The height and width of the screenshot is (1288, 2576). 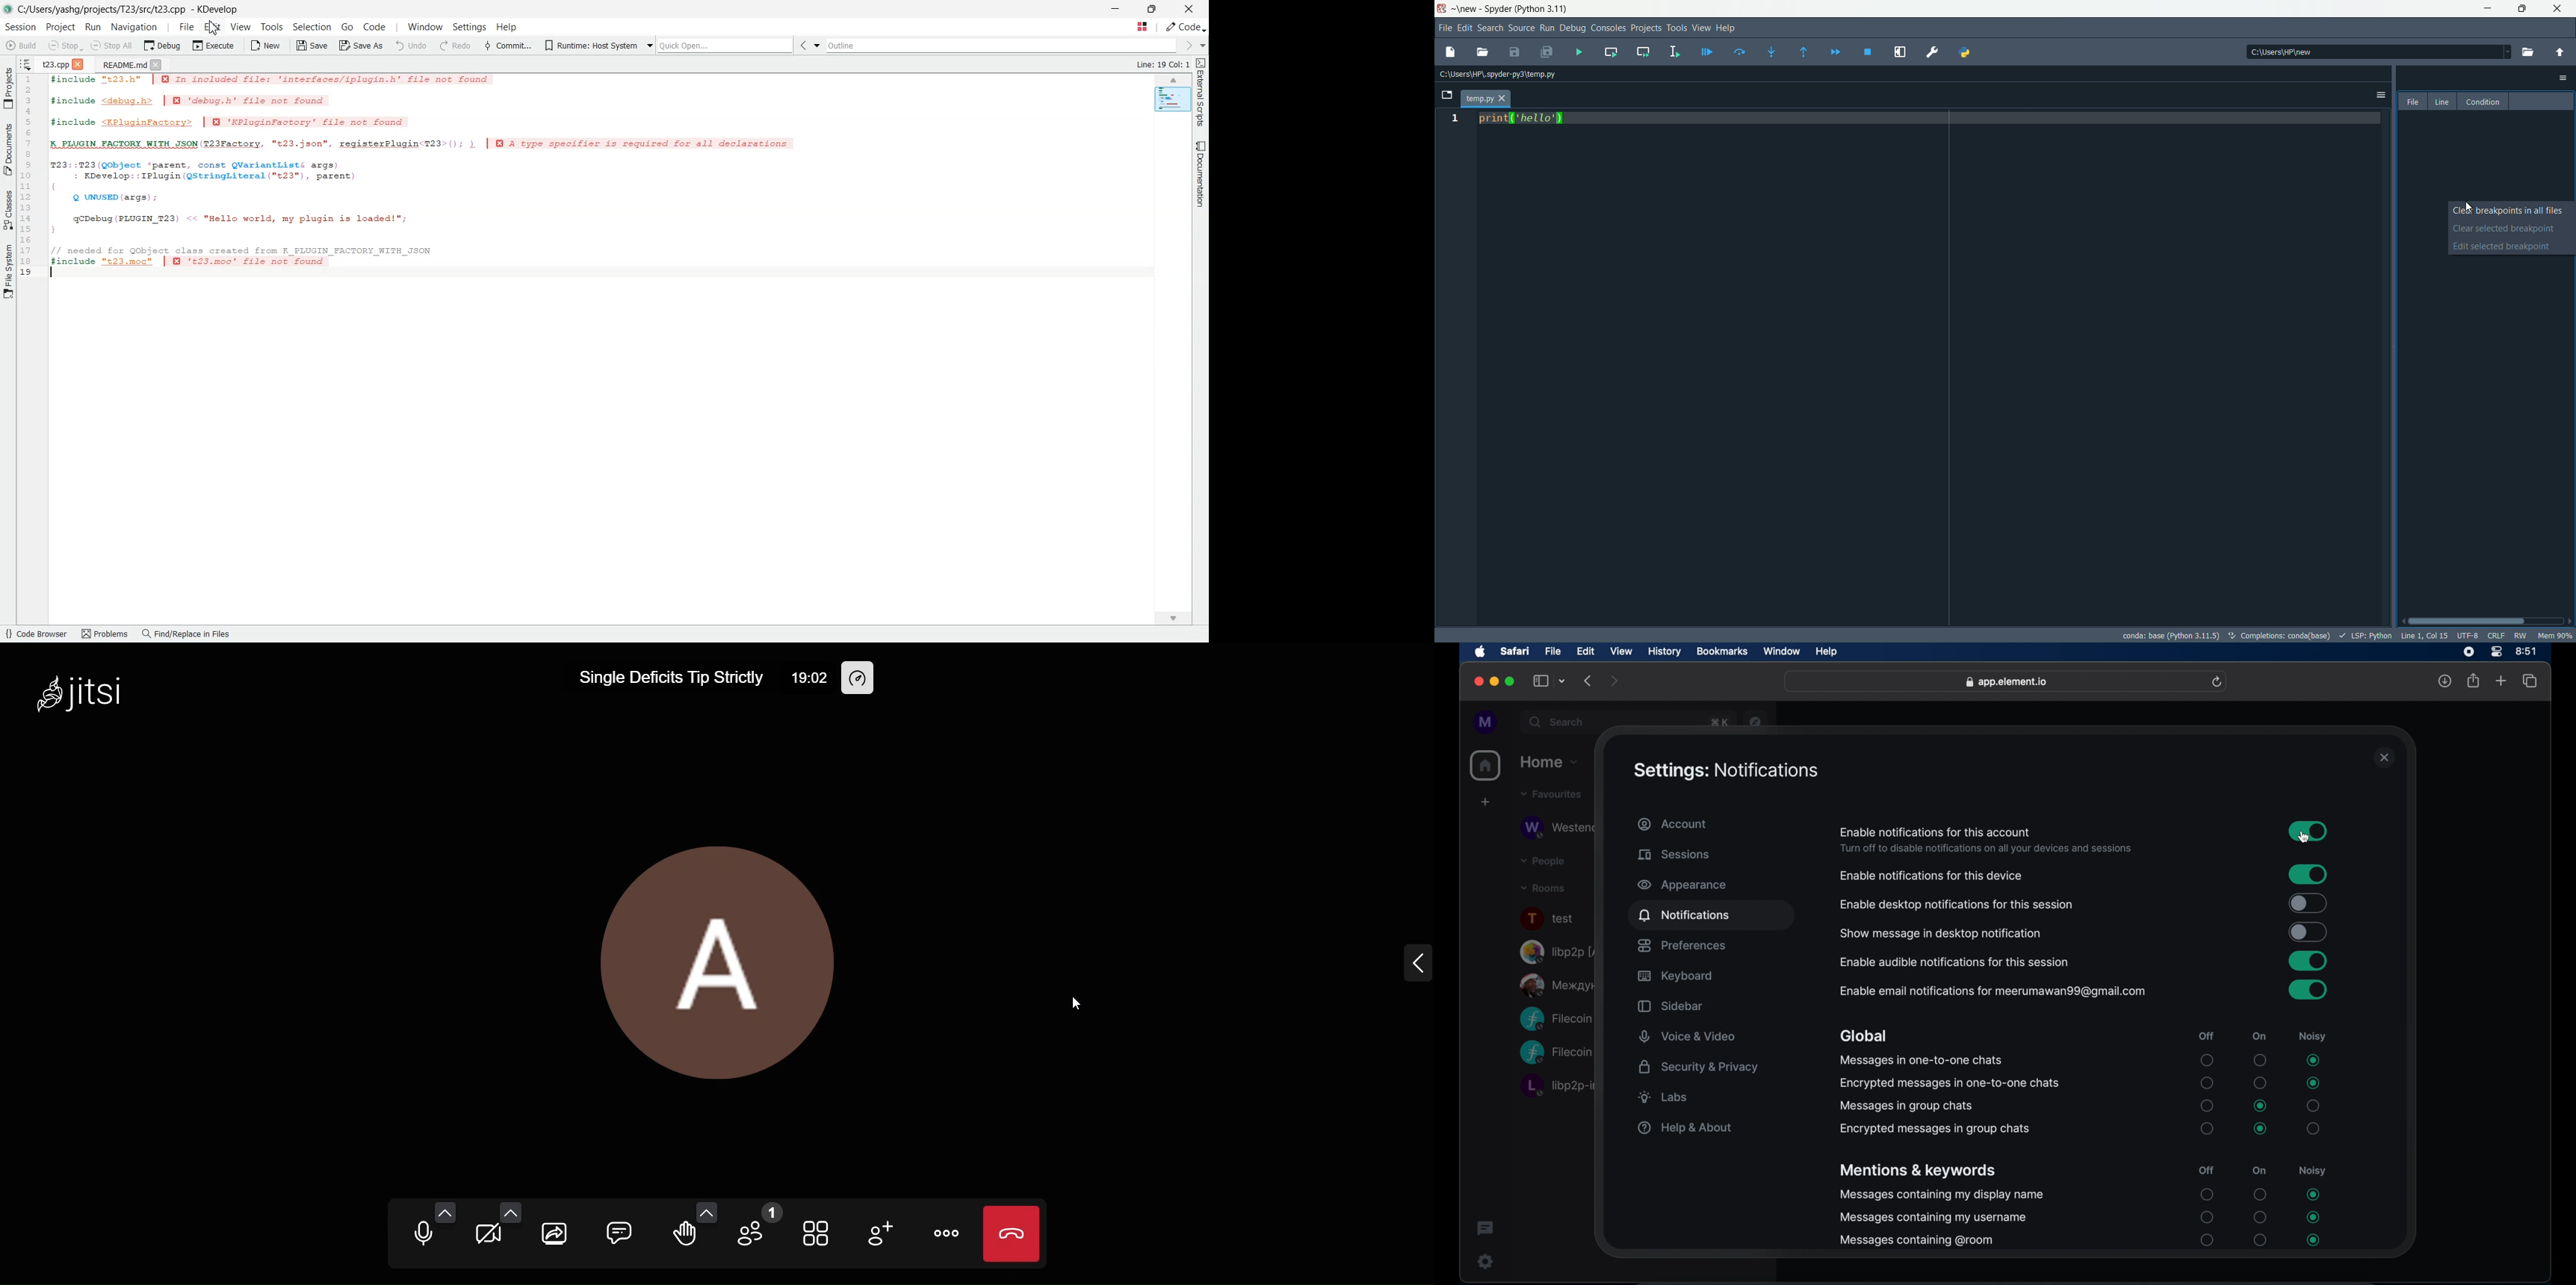 What do you see at coordinates (1608, 29) in the screenshot?
I see `consoles menu` at bounding box center [1608, 29].